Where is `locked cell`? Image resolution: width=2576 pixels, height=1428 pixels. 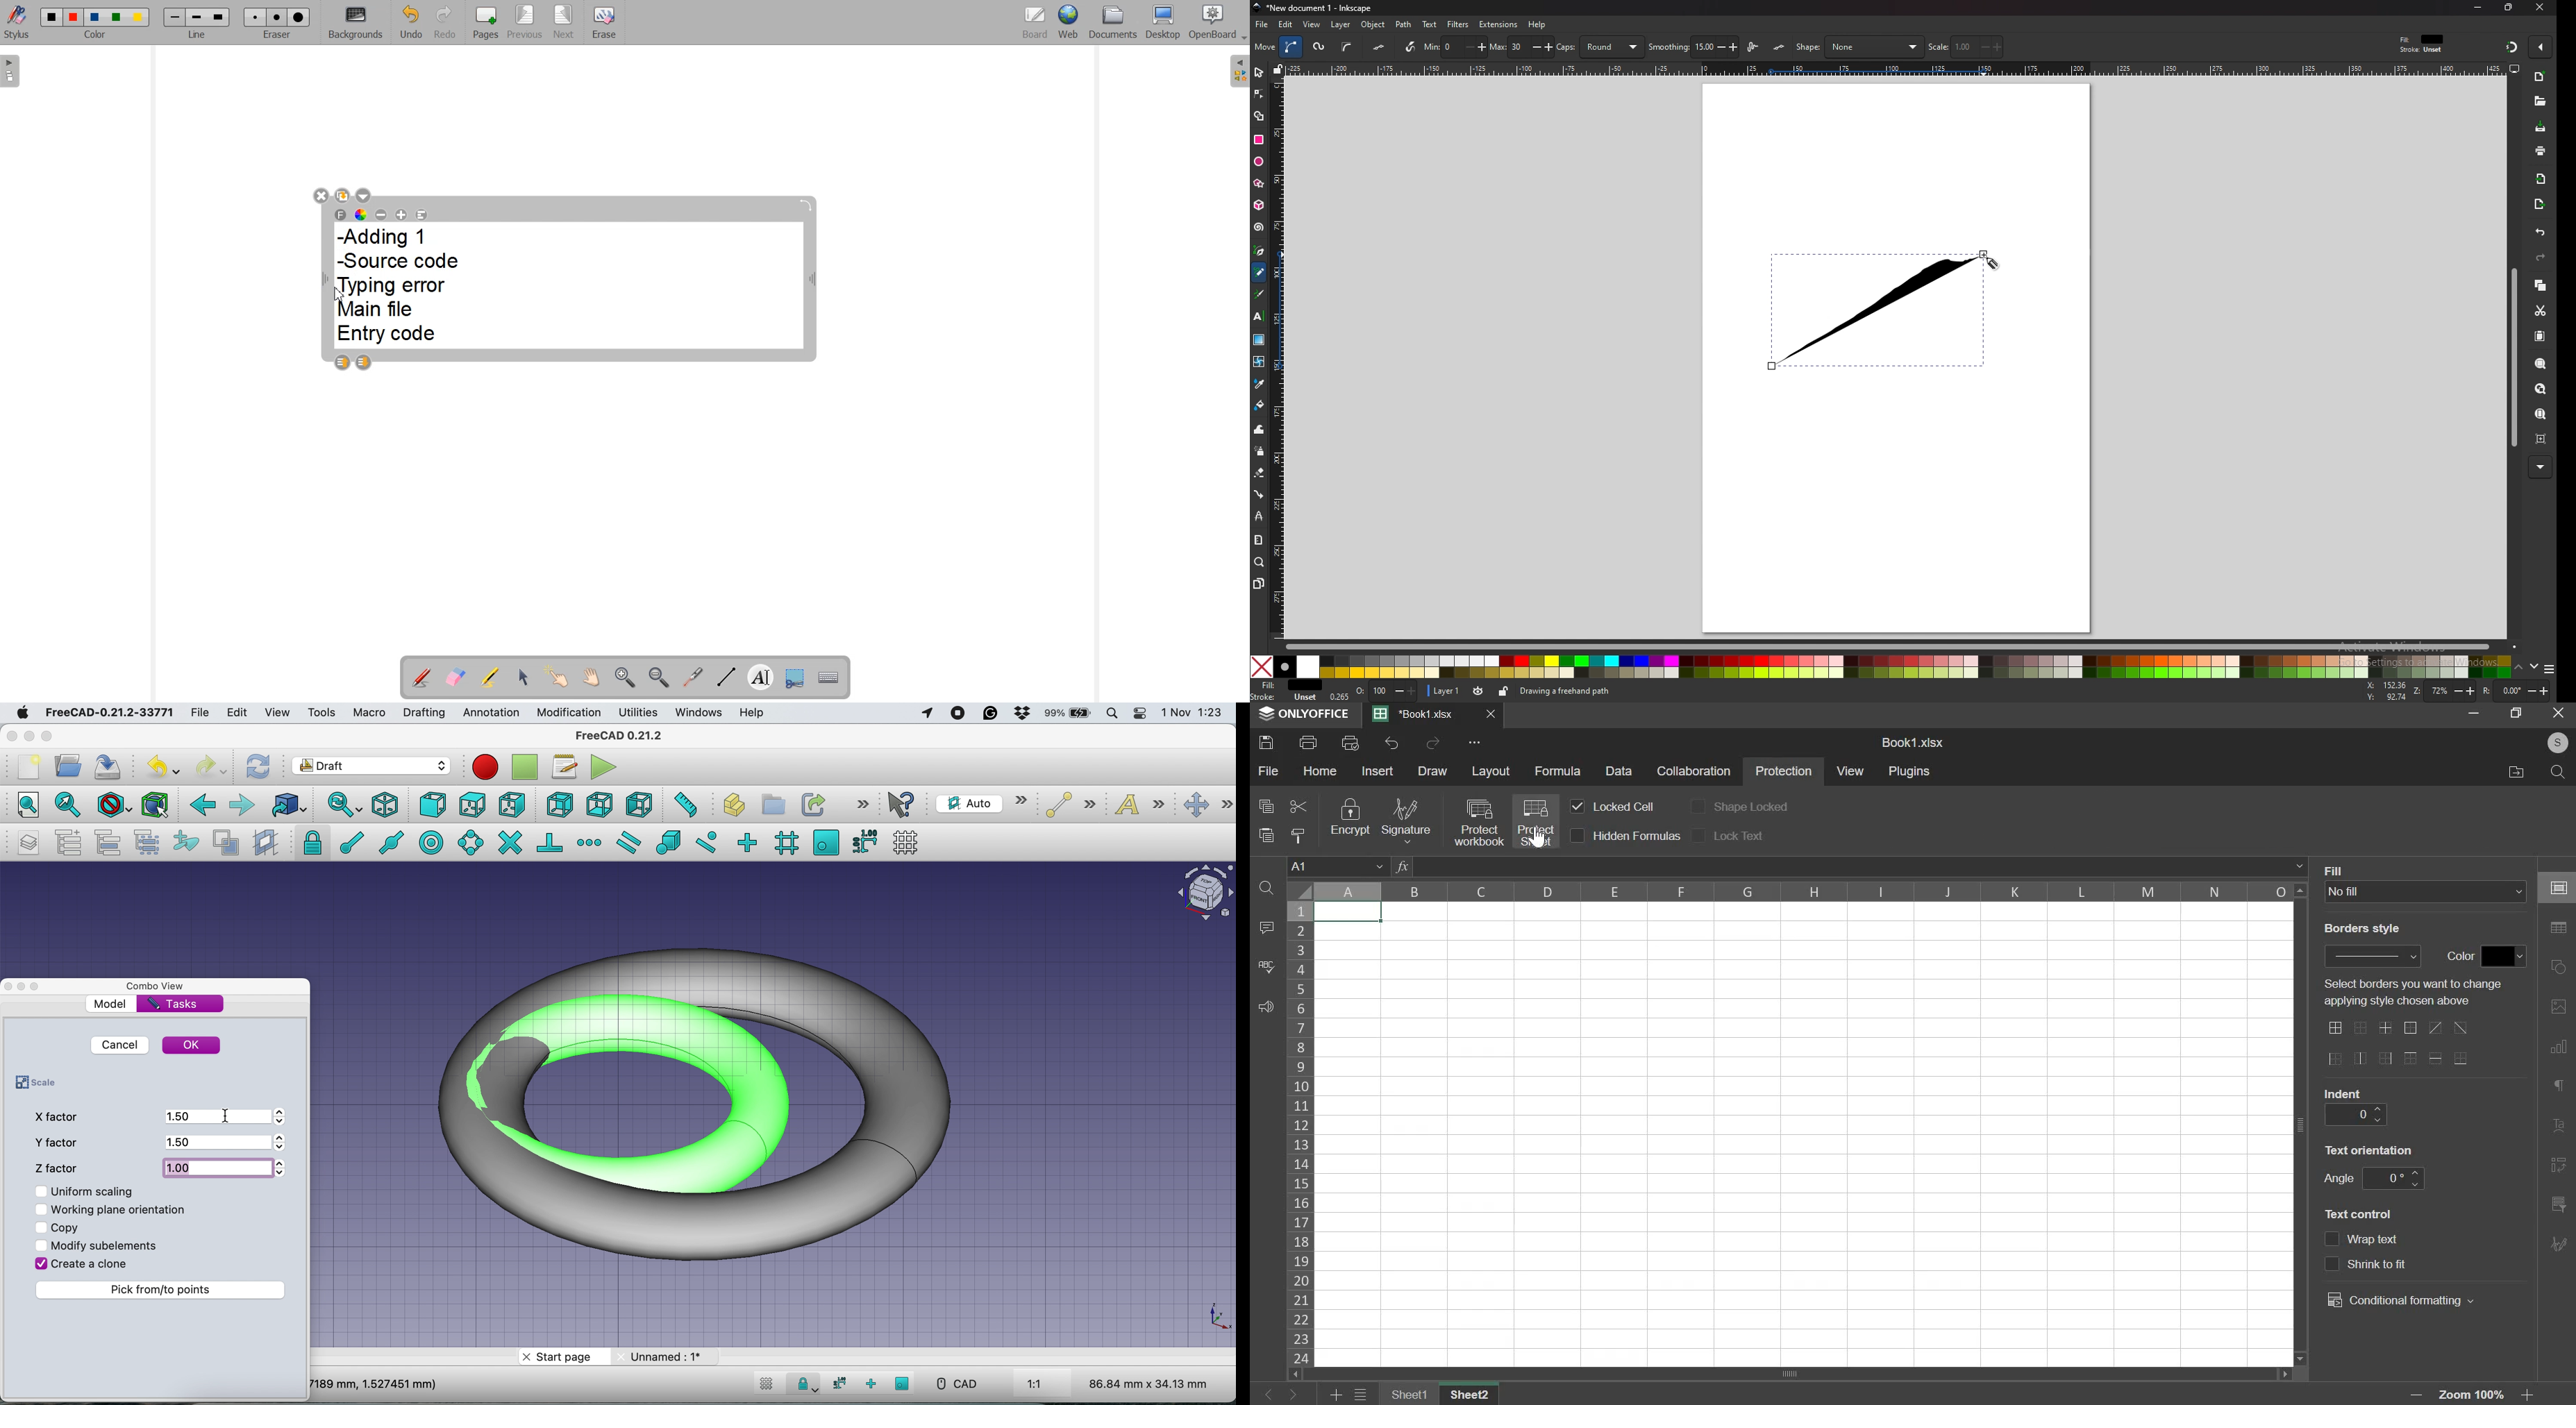
locked cell is located at coordinates (1622, 806).